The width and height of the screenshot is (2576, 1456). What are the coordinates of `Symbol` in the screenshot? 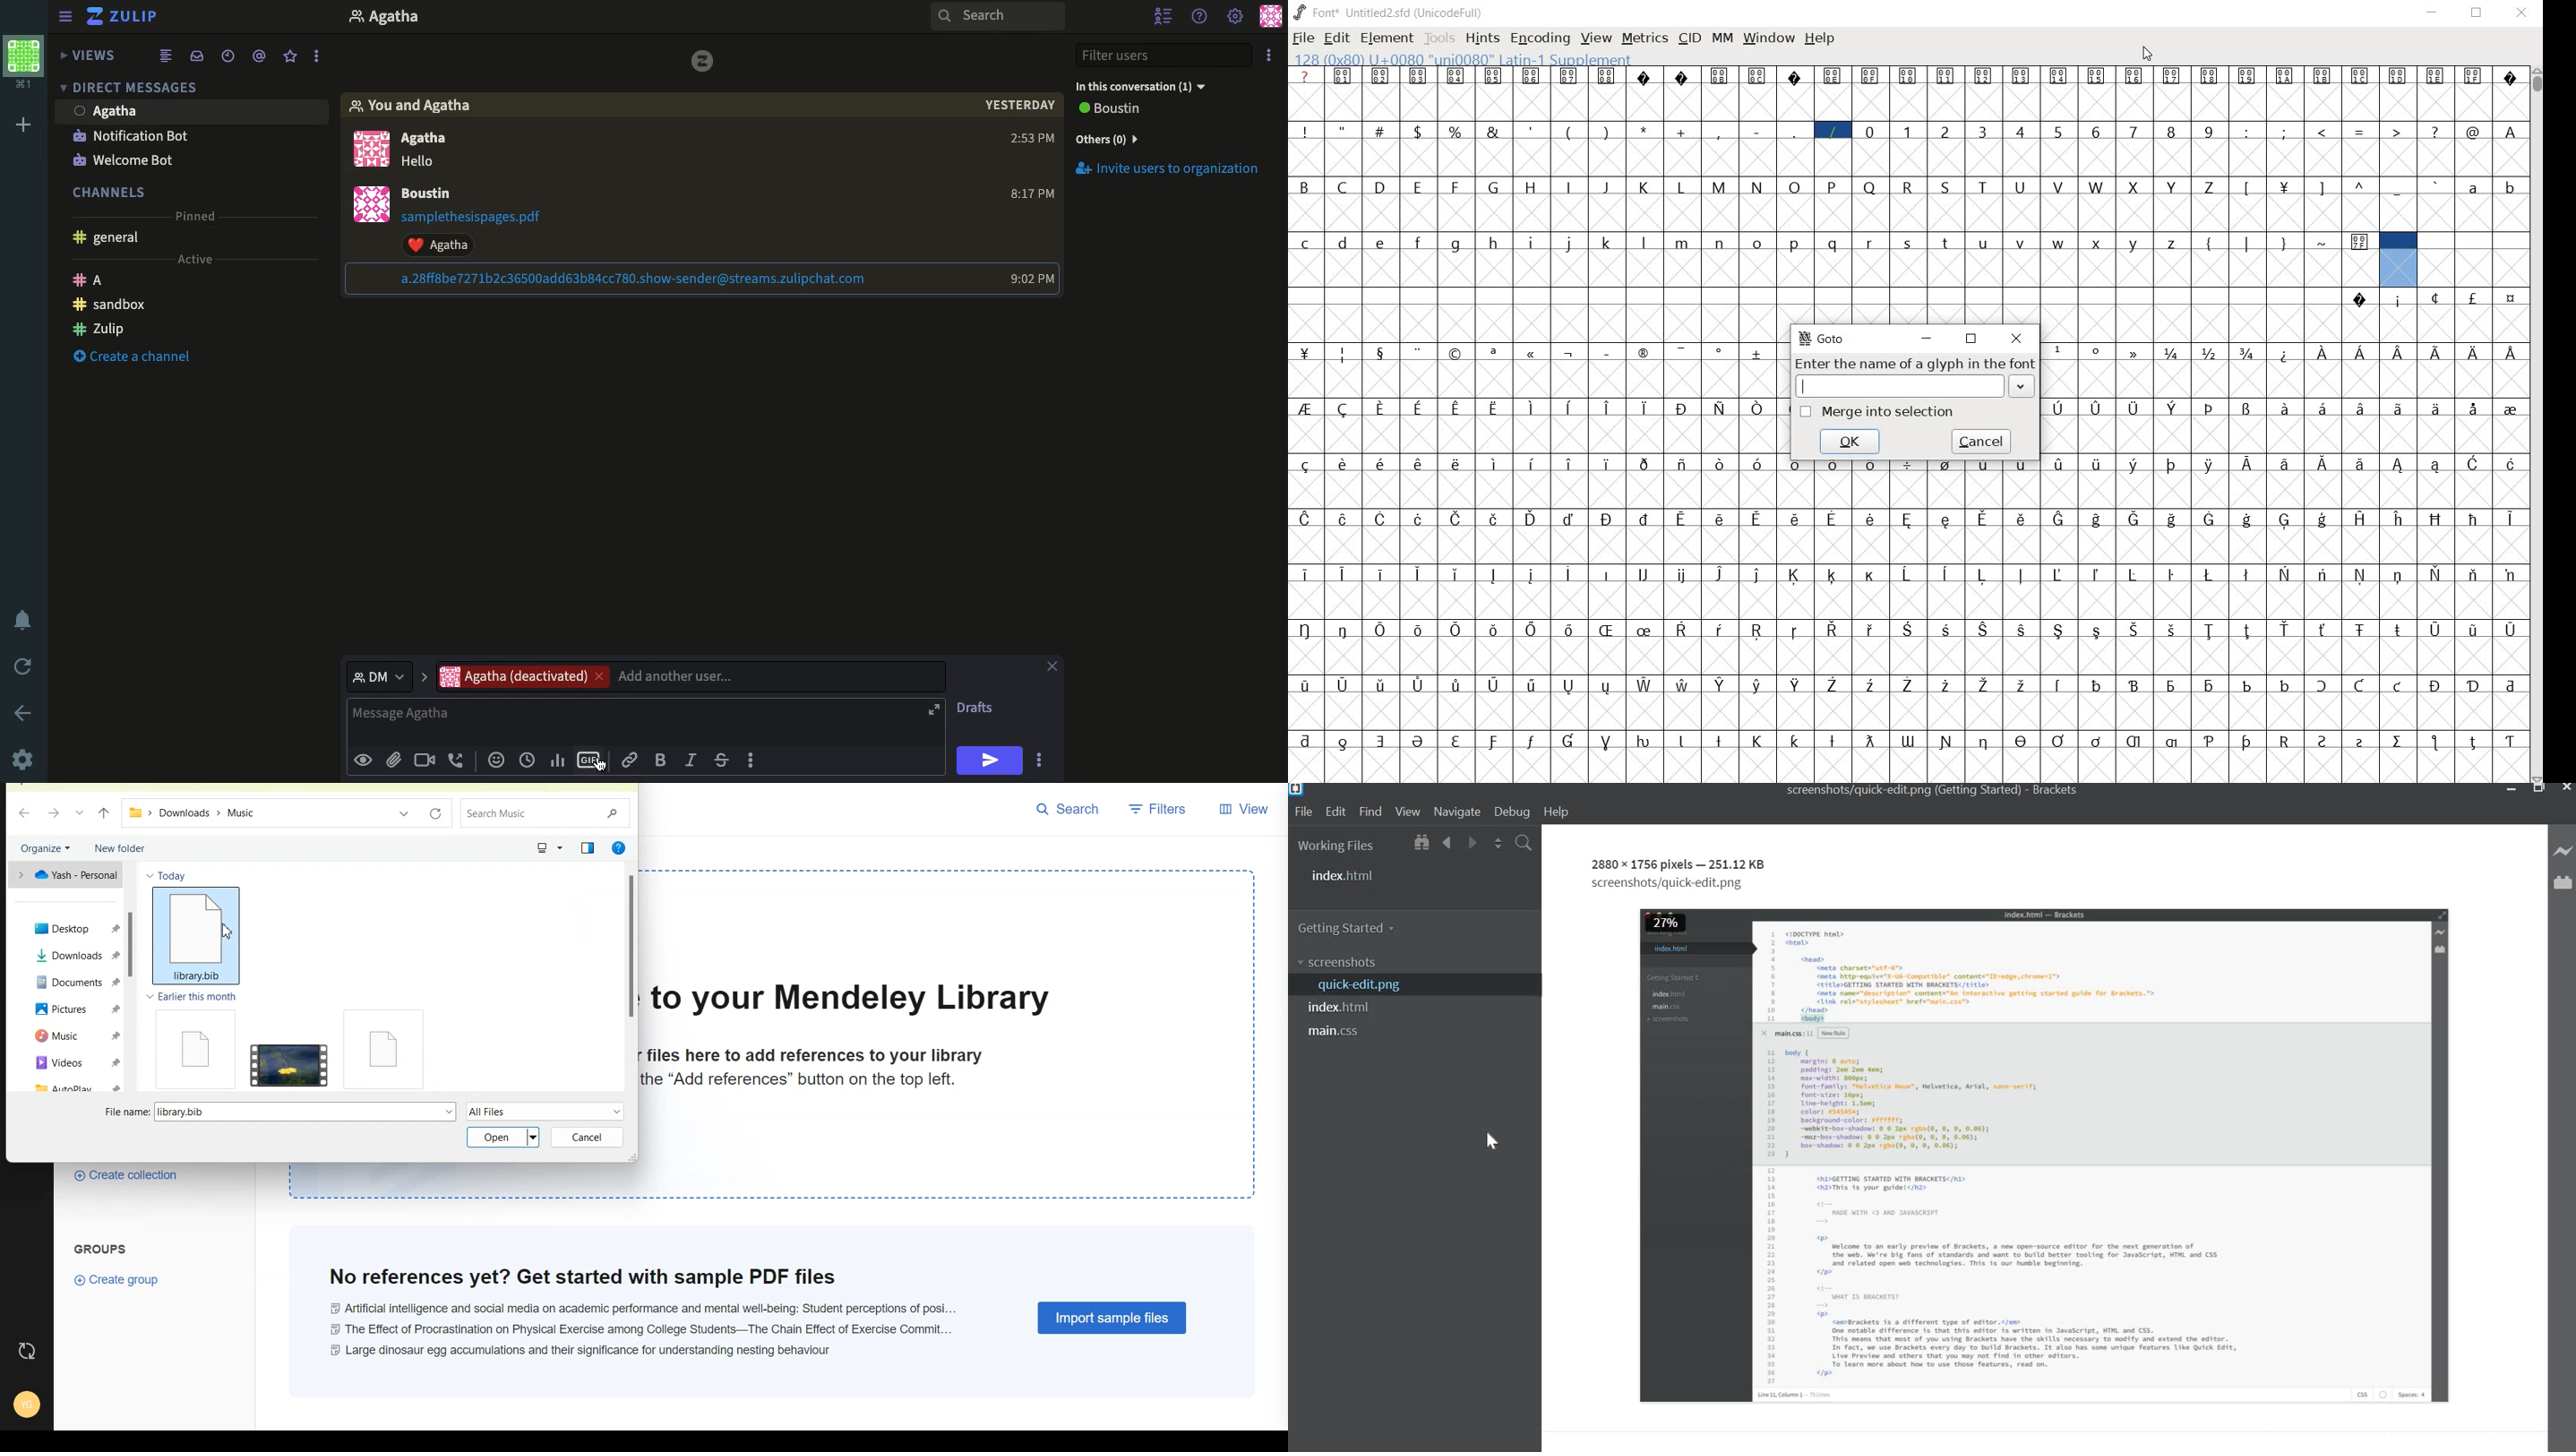 It's located at (1572, 684).